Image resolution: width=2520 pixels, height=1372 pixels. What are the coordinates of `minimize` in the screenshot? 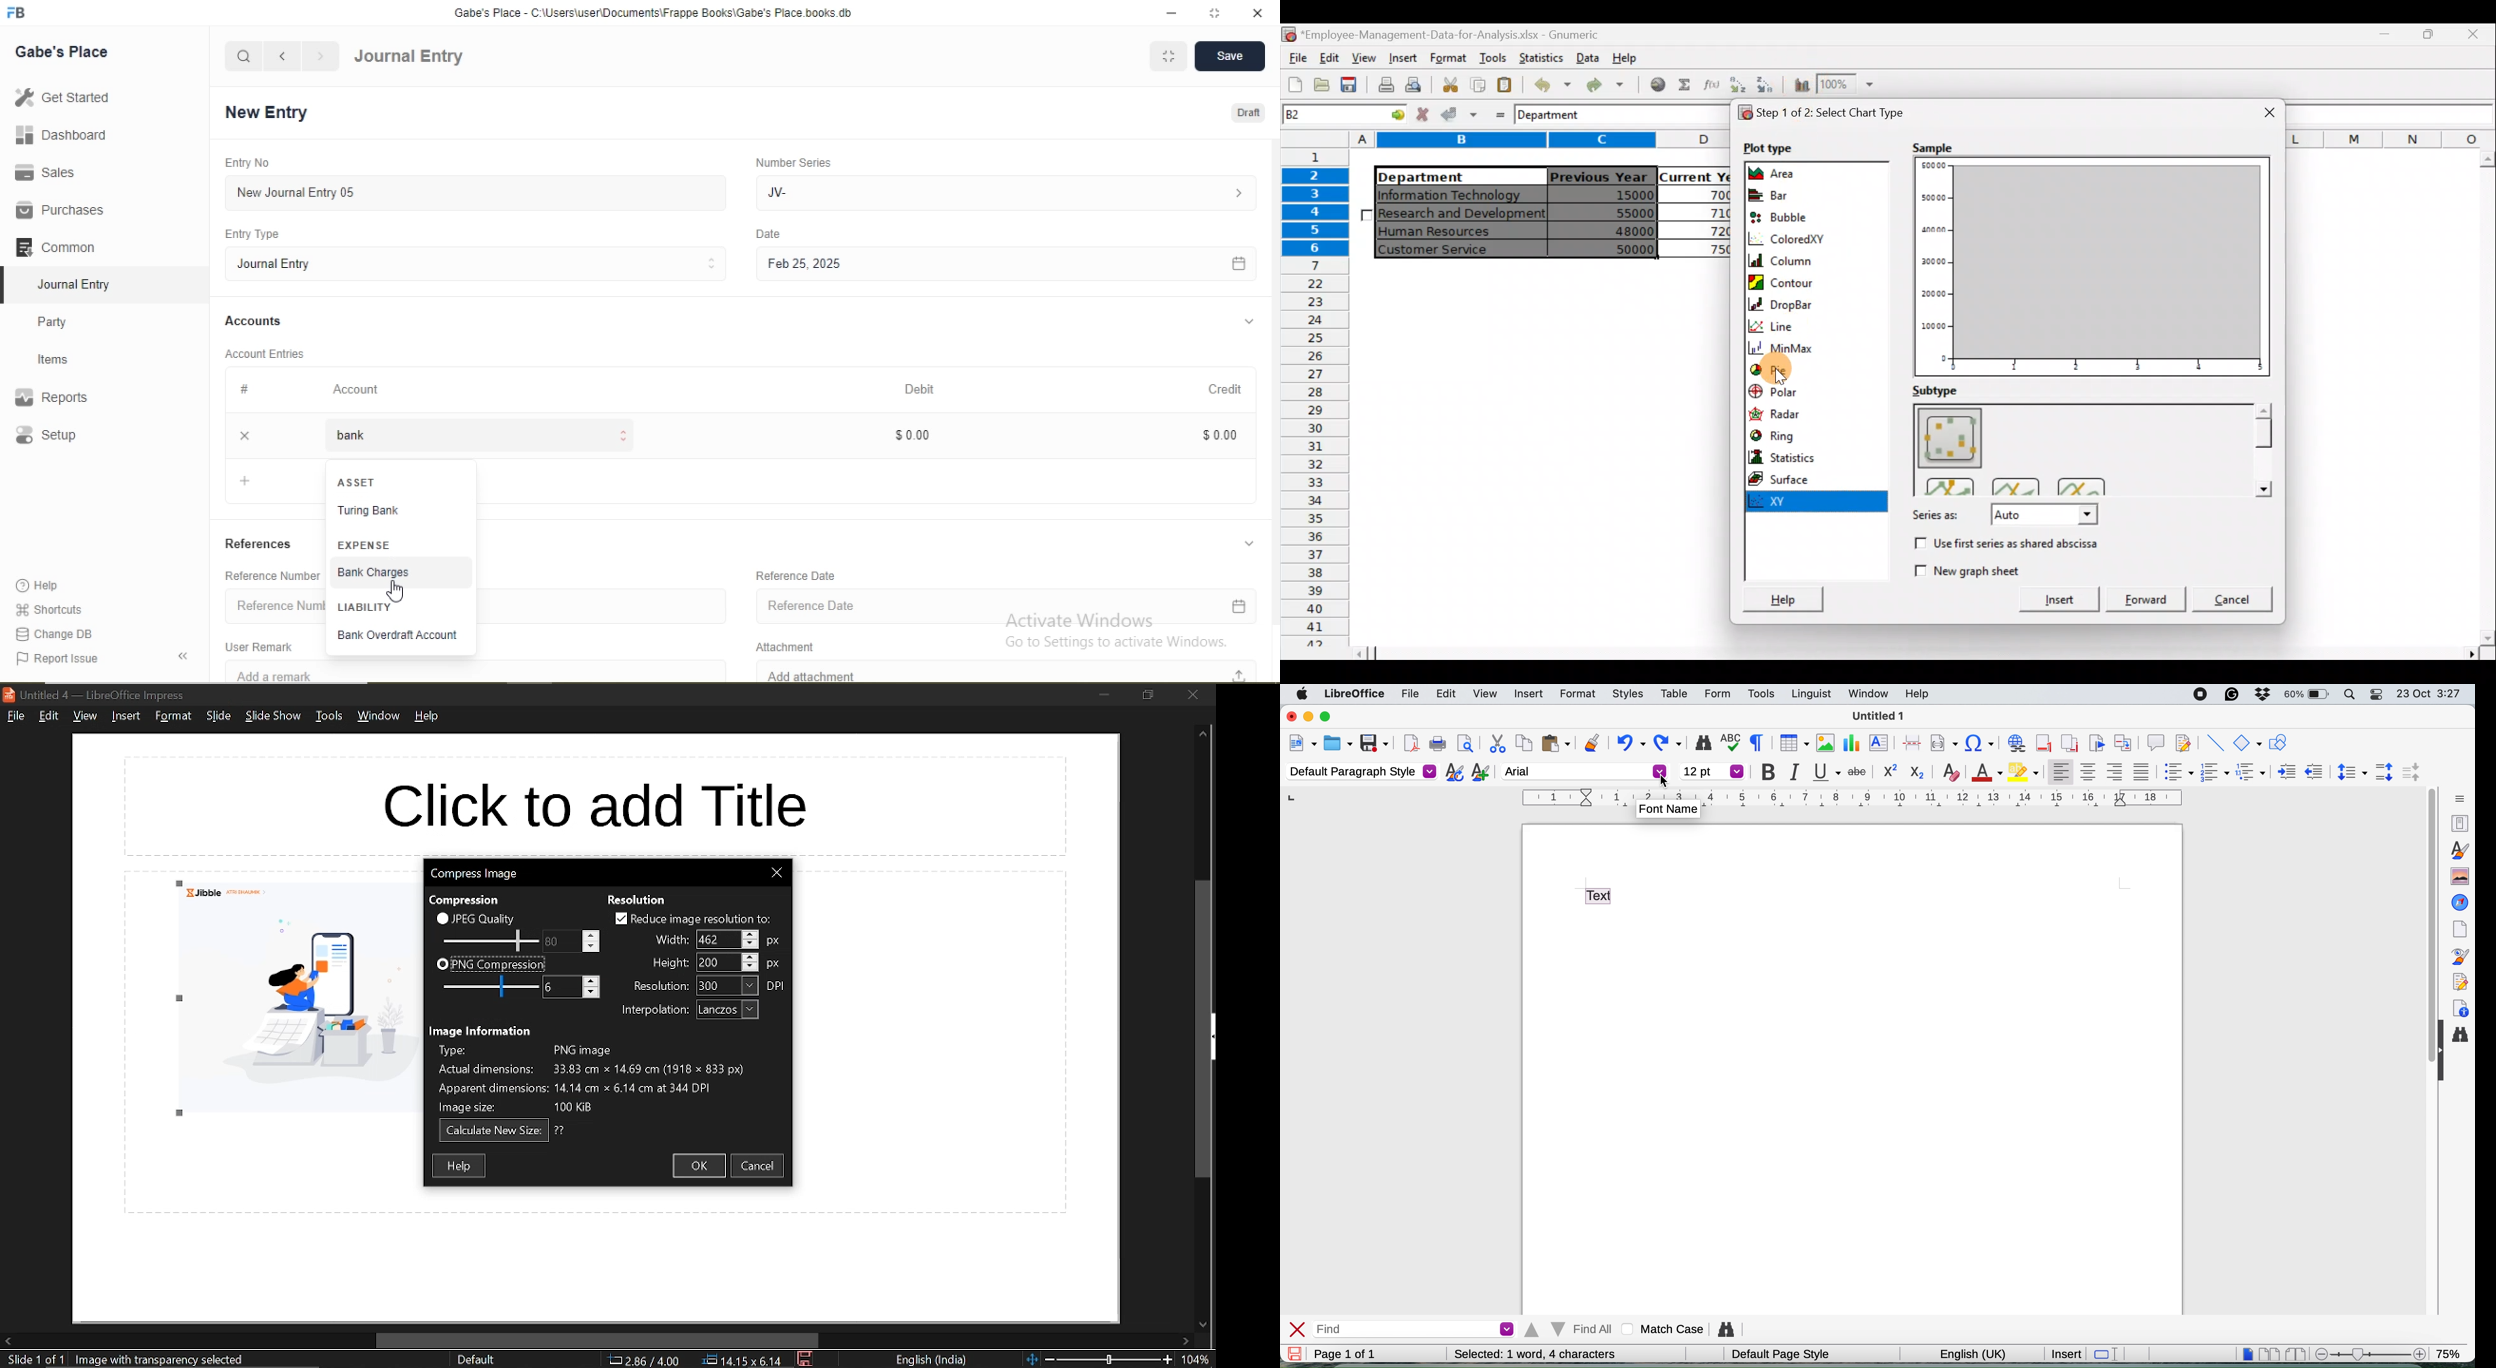 It's located at (1104, 694).